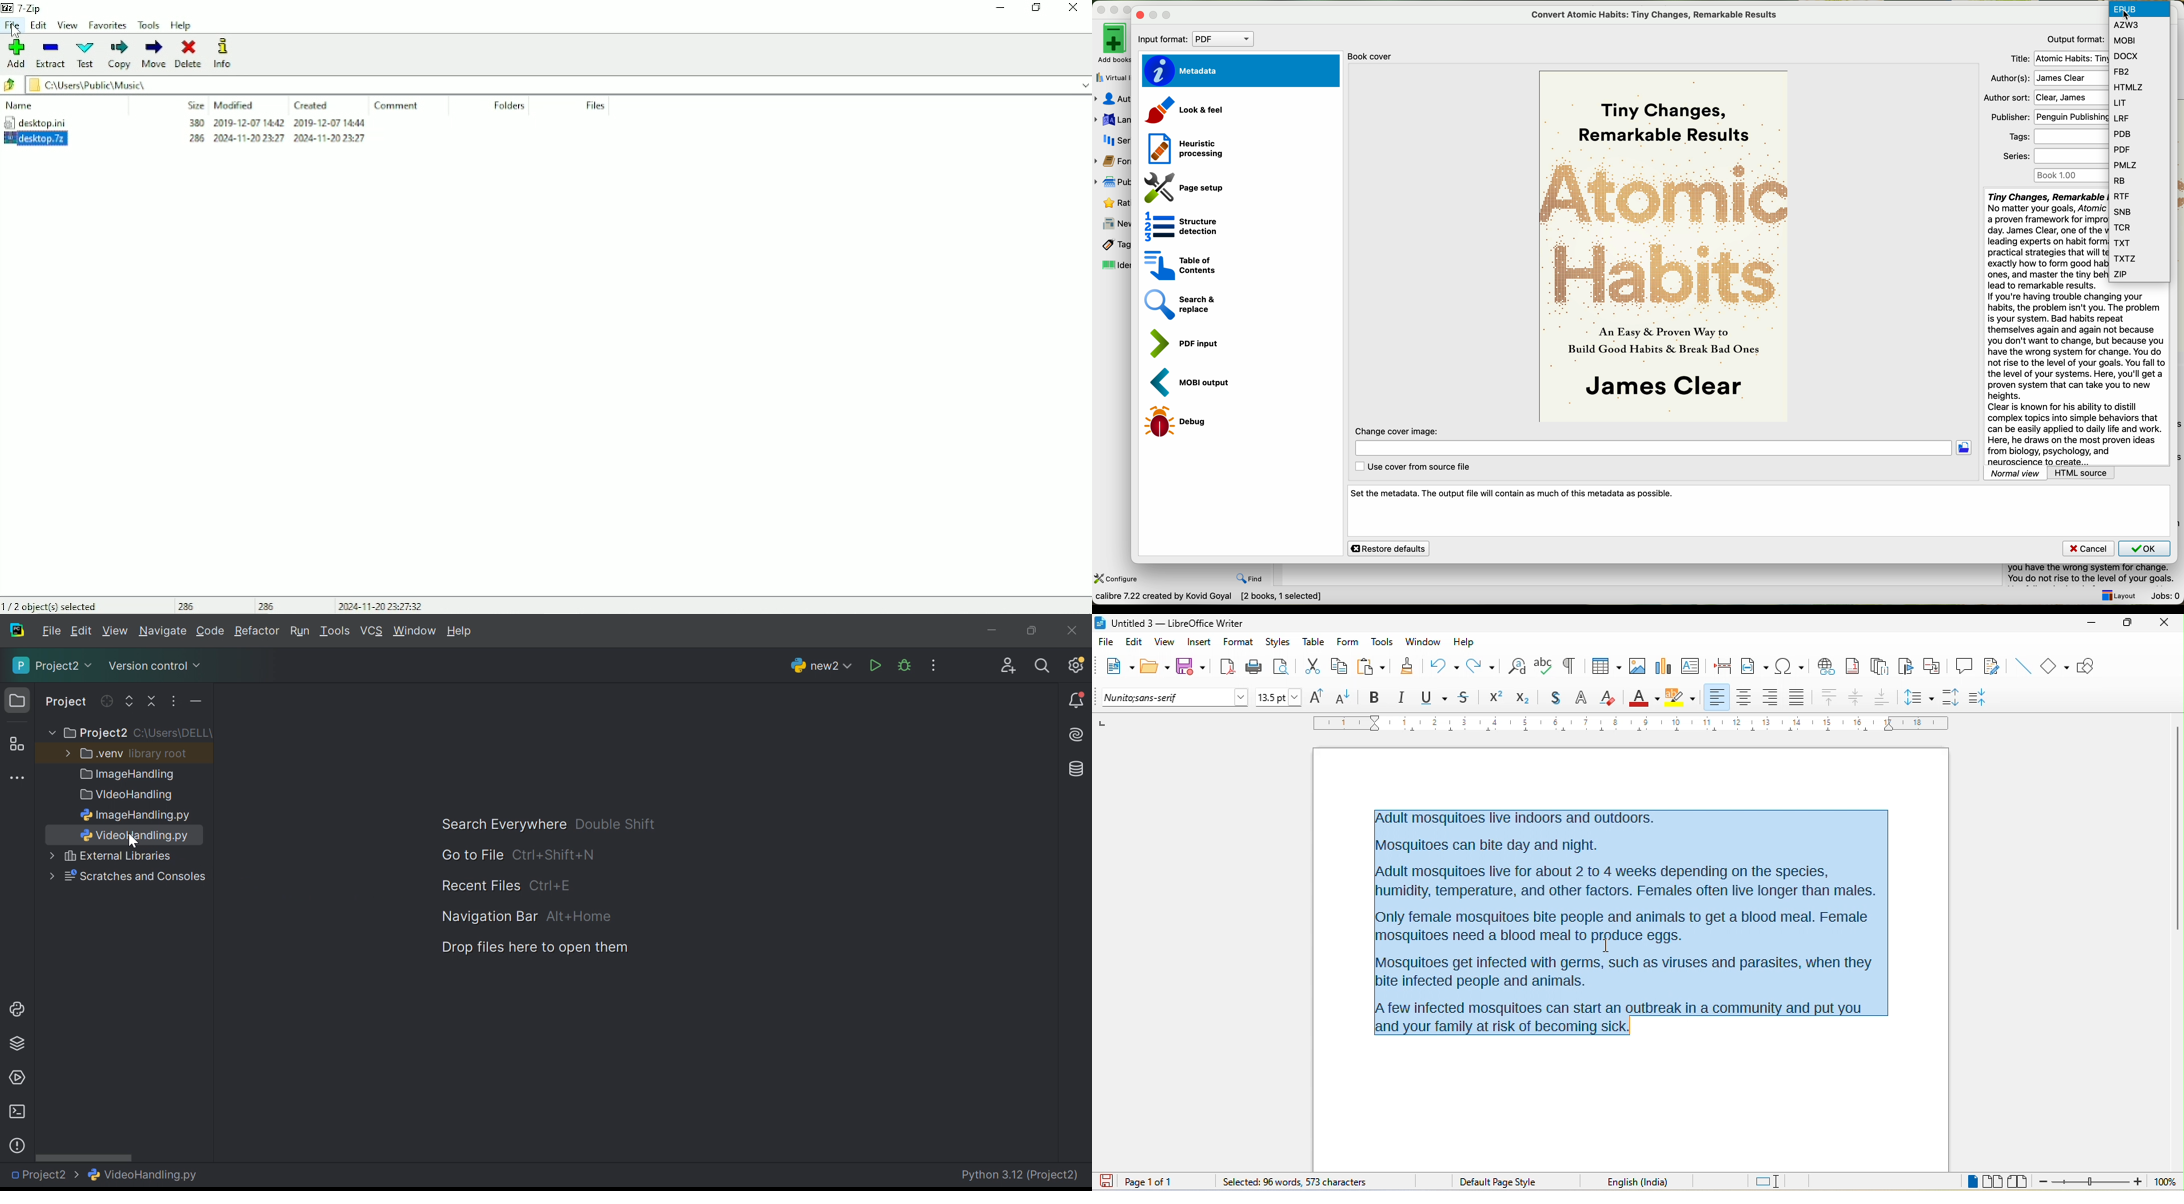  Describe the element at coordinates (2043, 99) in the screenshot. I see `Author sort` at that location.